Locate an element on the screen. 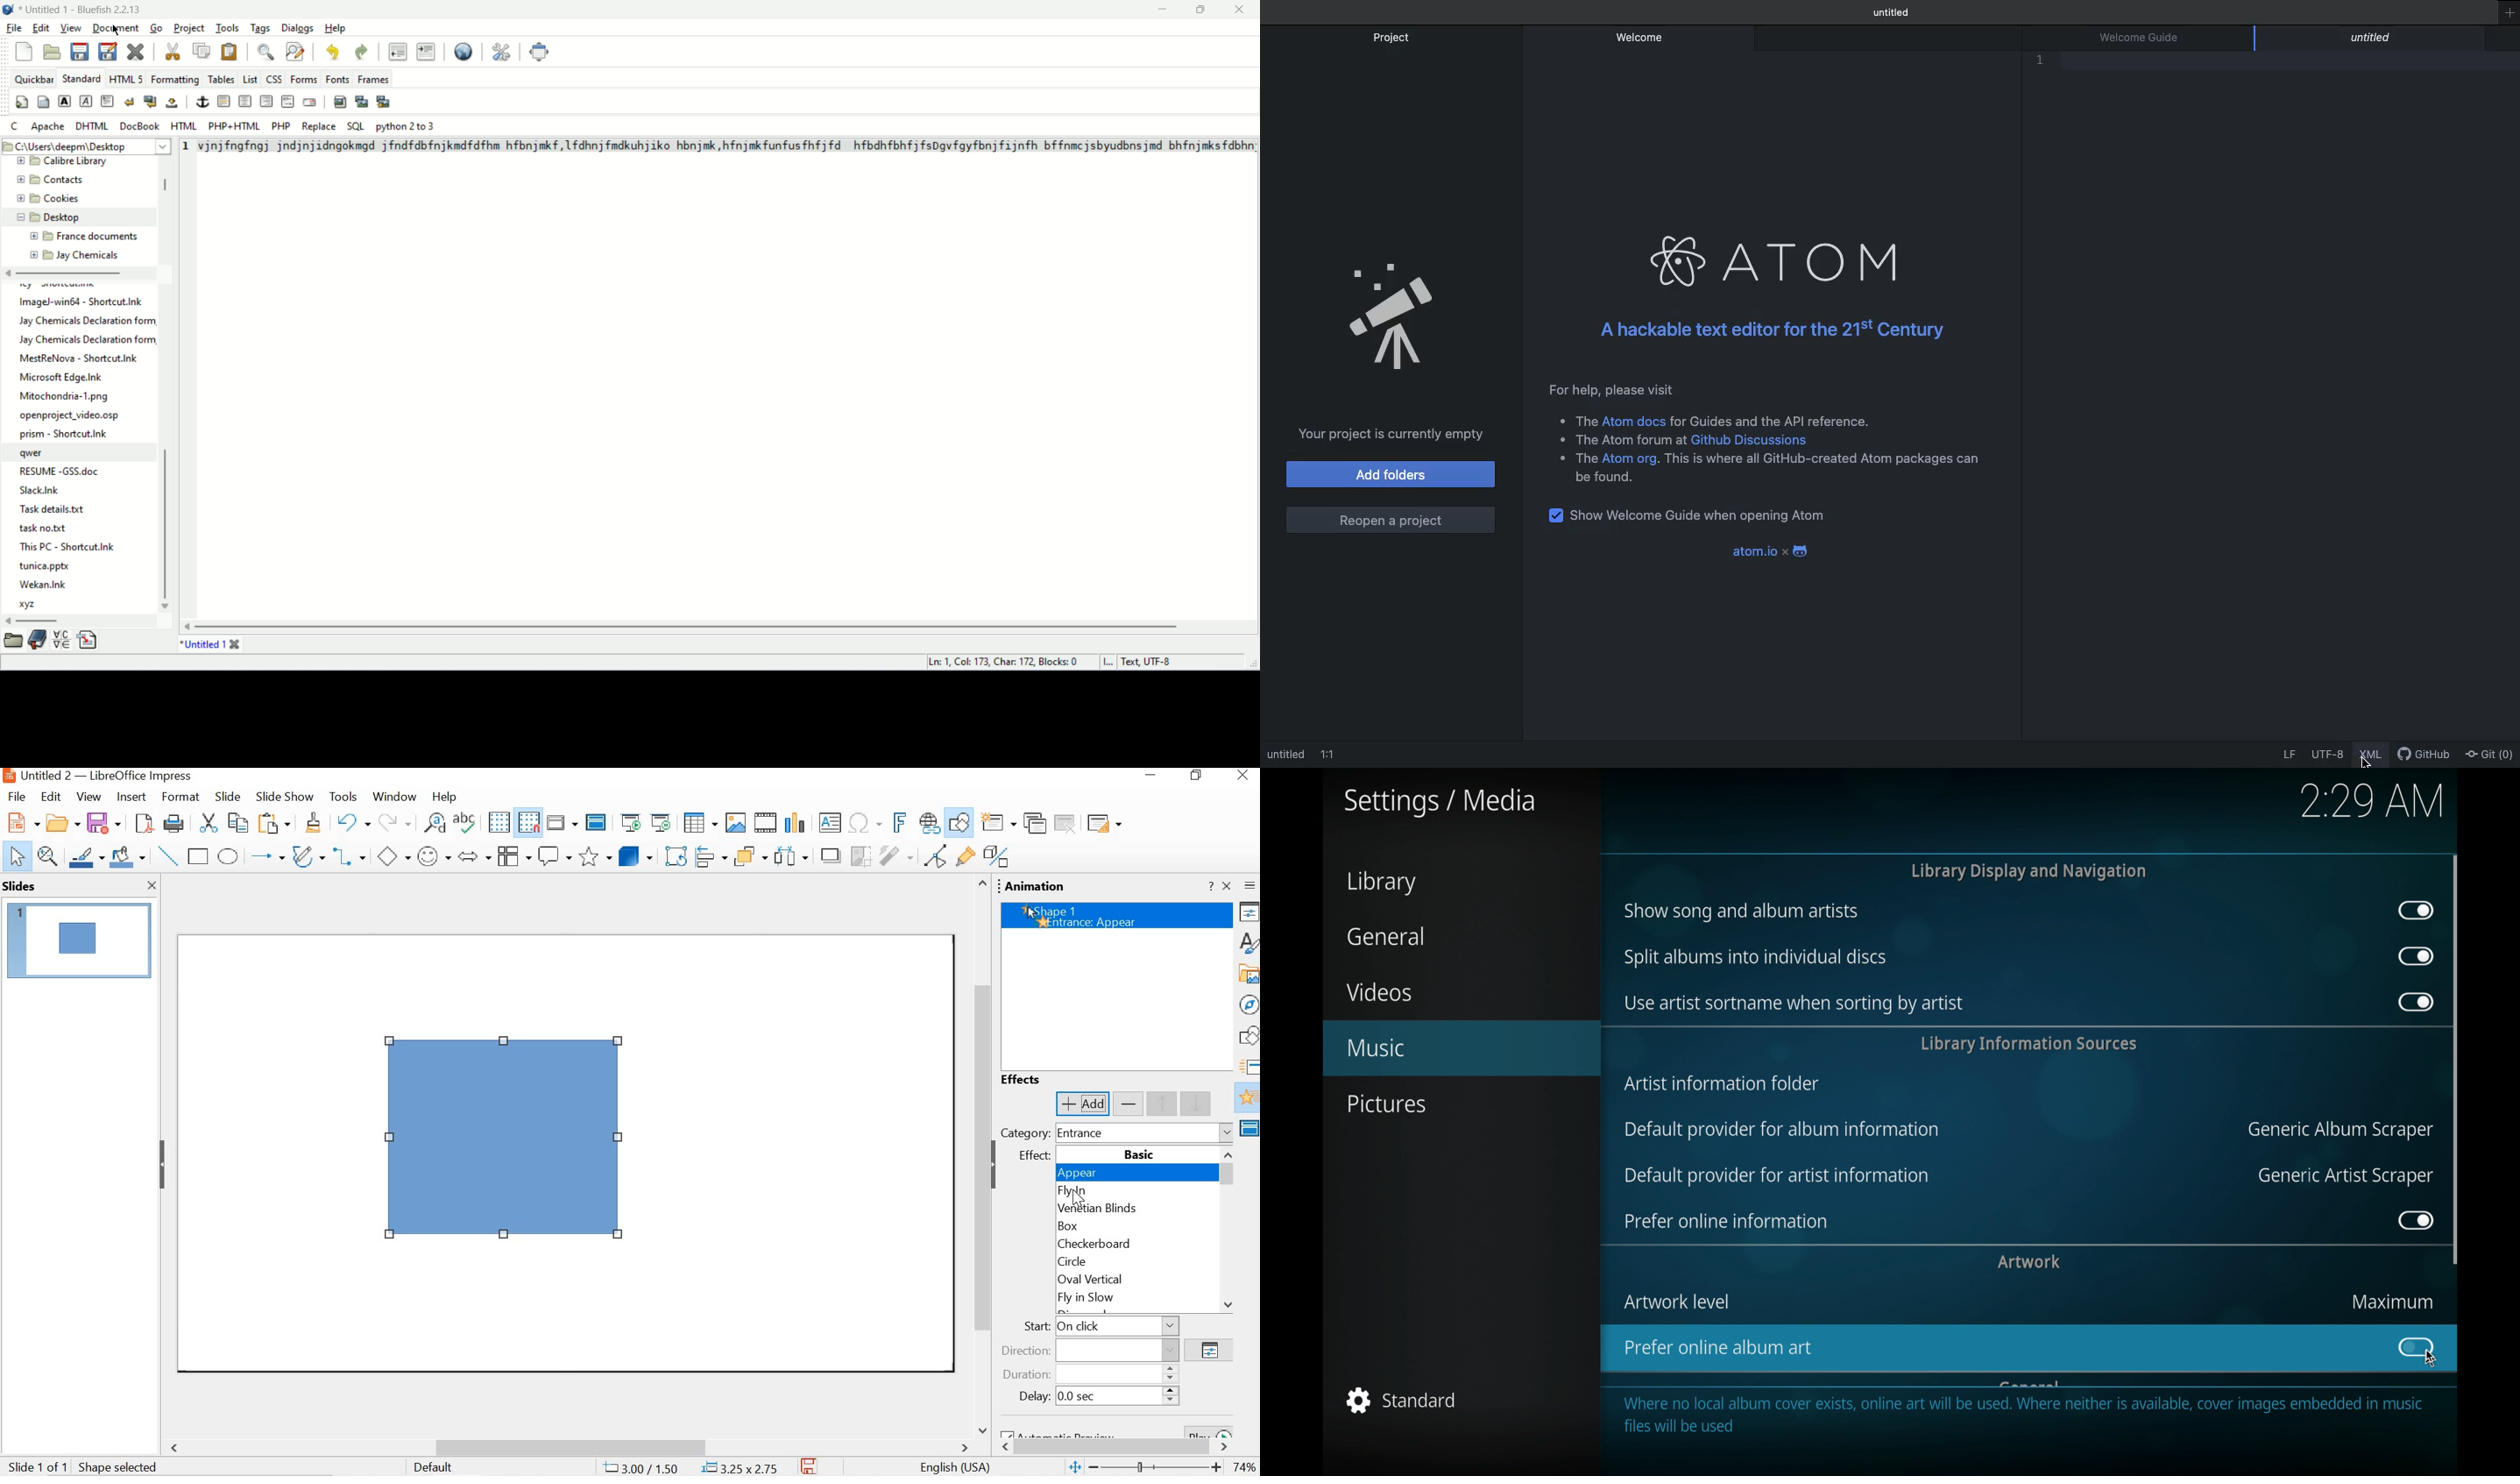 The width and height of the screenshot is (2520, 1484). list item is located at coordinates (1614, 439).